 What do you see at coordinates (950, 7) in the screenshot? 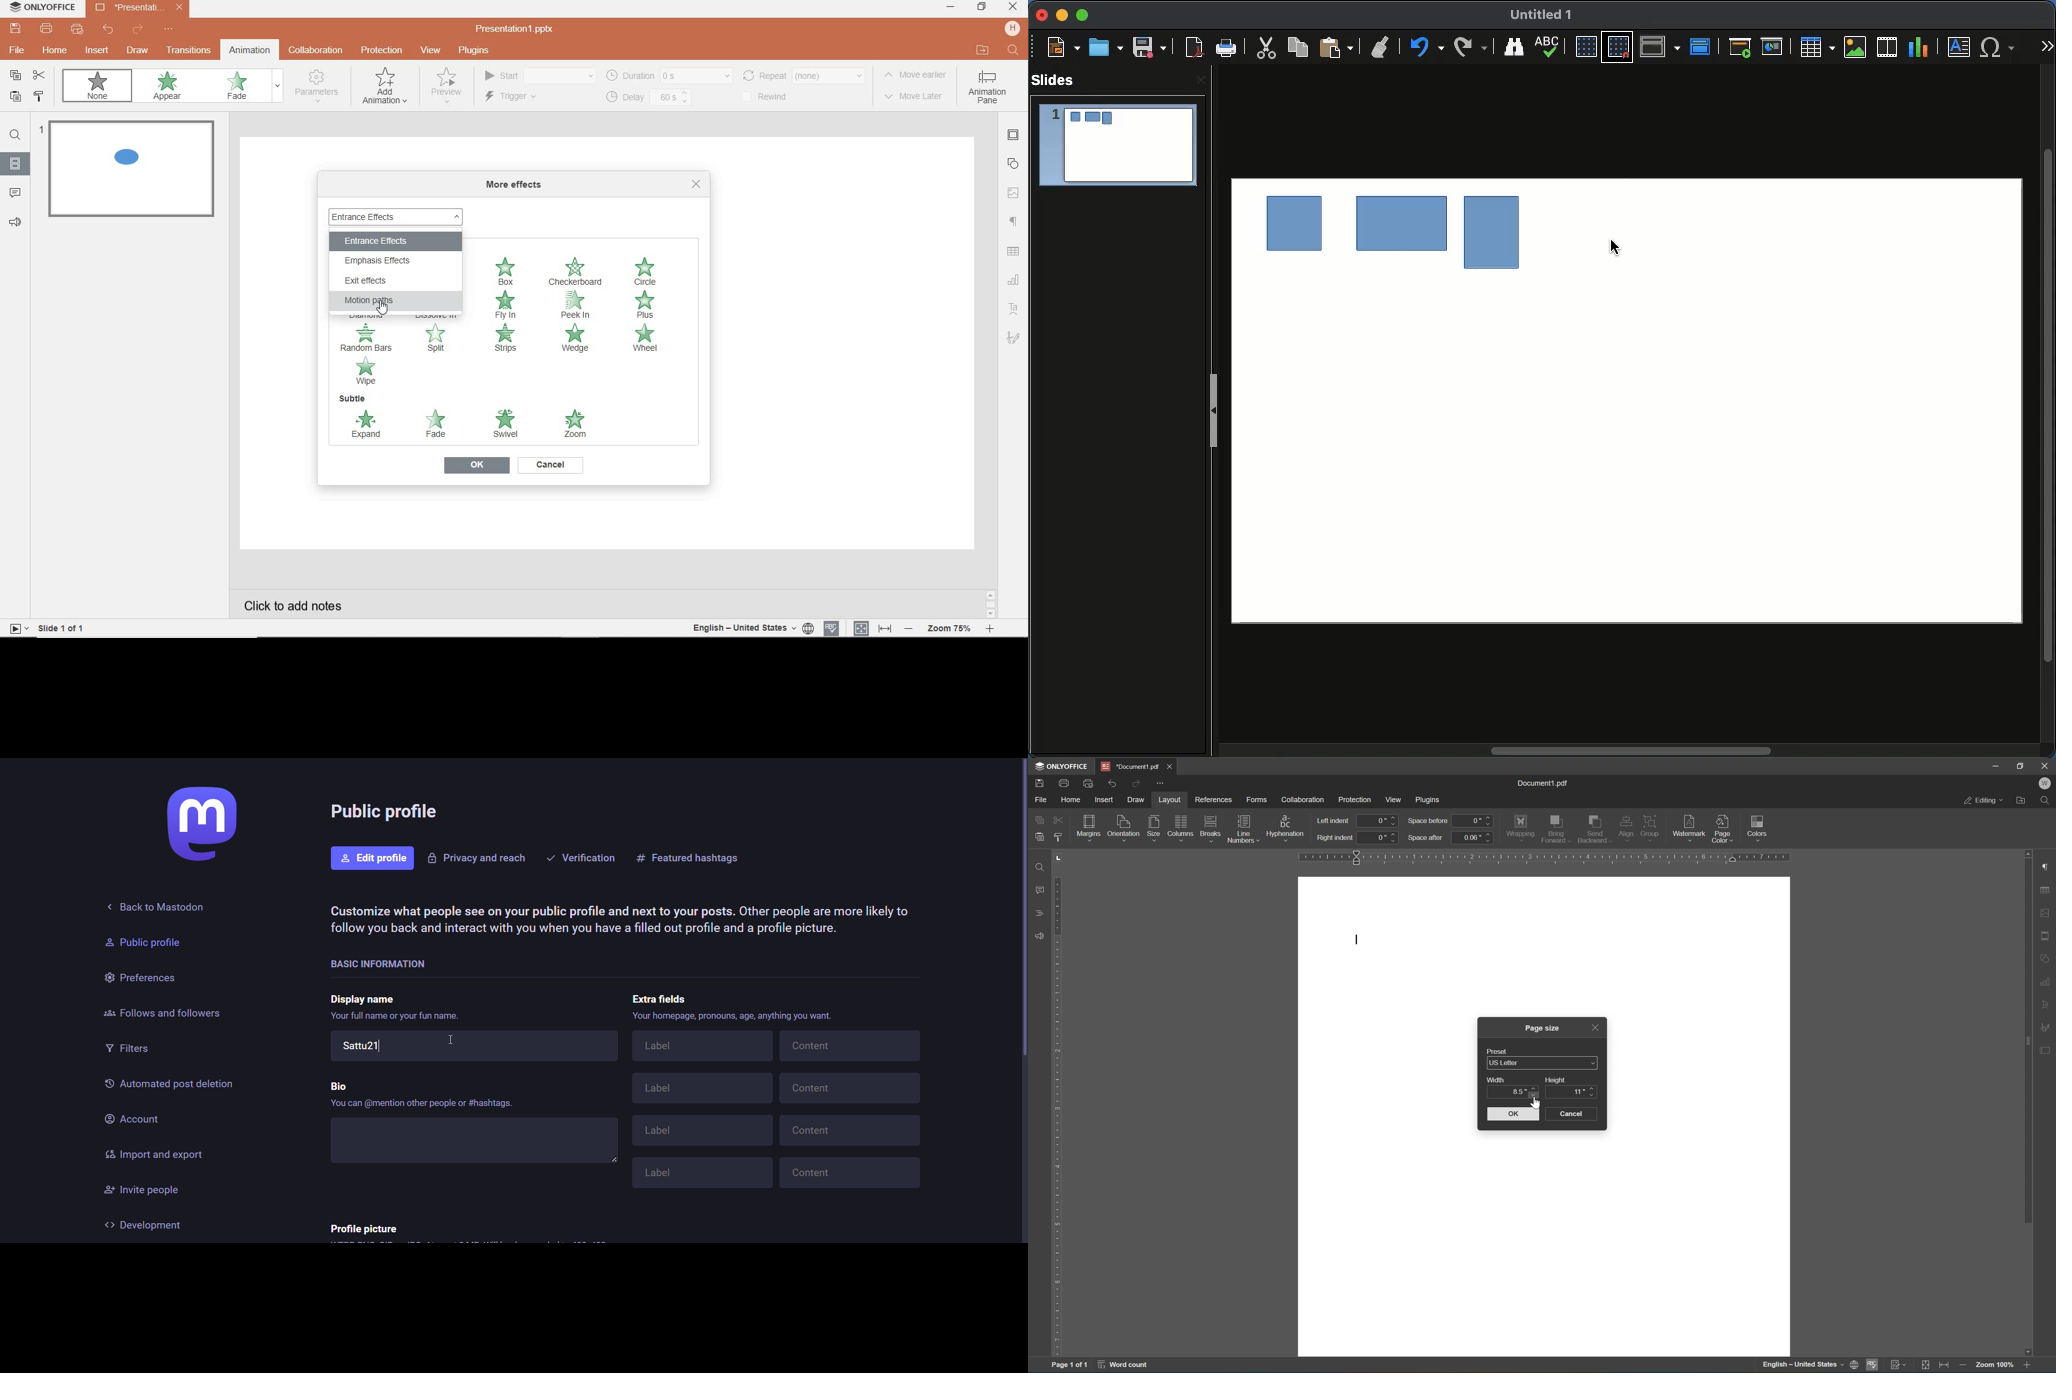
I see `MINIMIZE` at bounding box center [950, 7].